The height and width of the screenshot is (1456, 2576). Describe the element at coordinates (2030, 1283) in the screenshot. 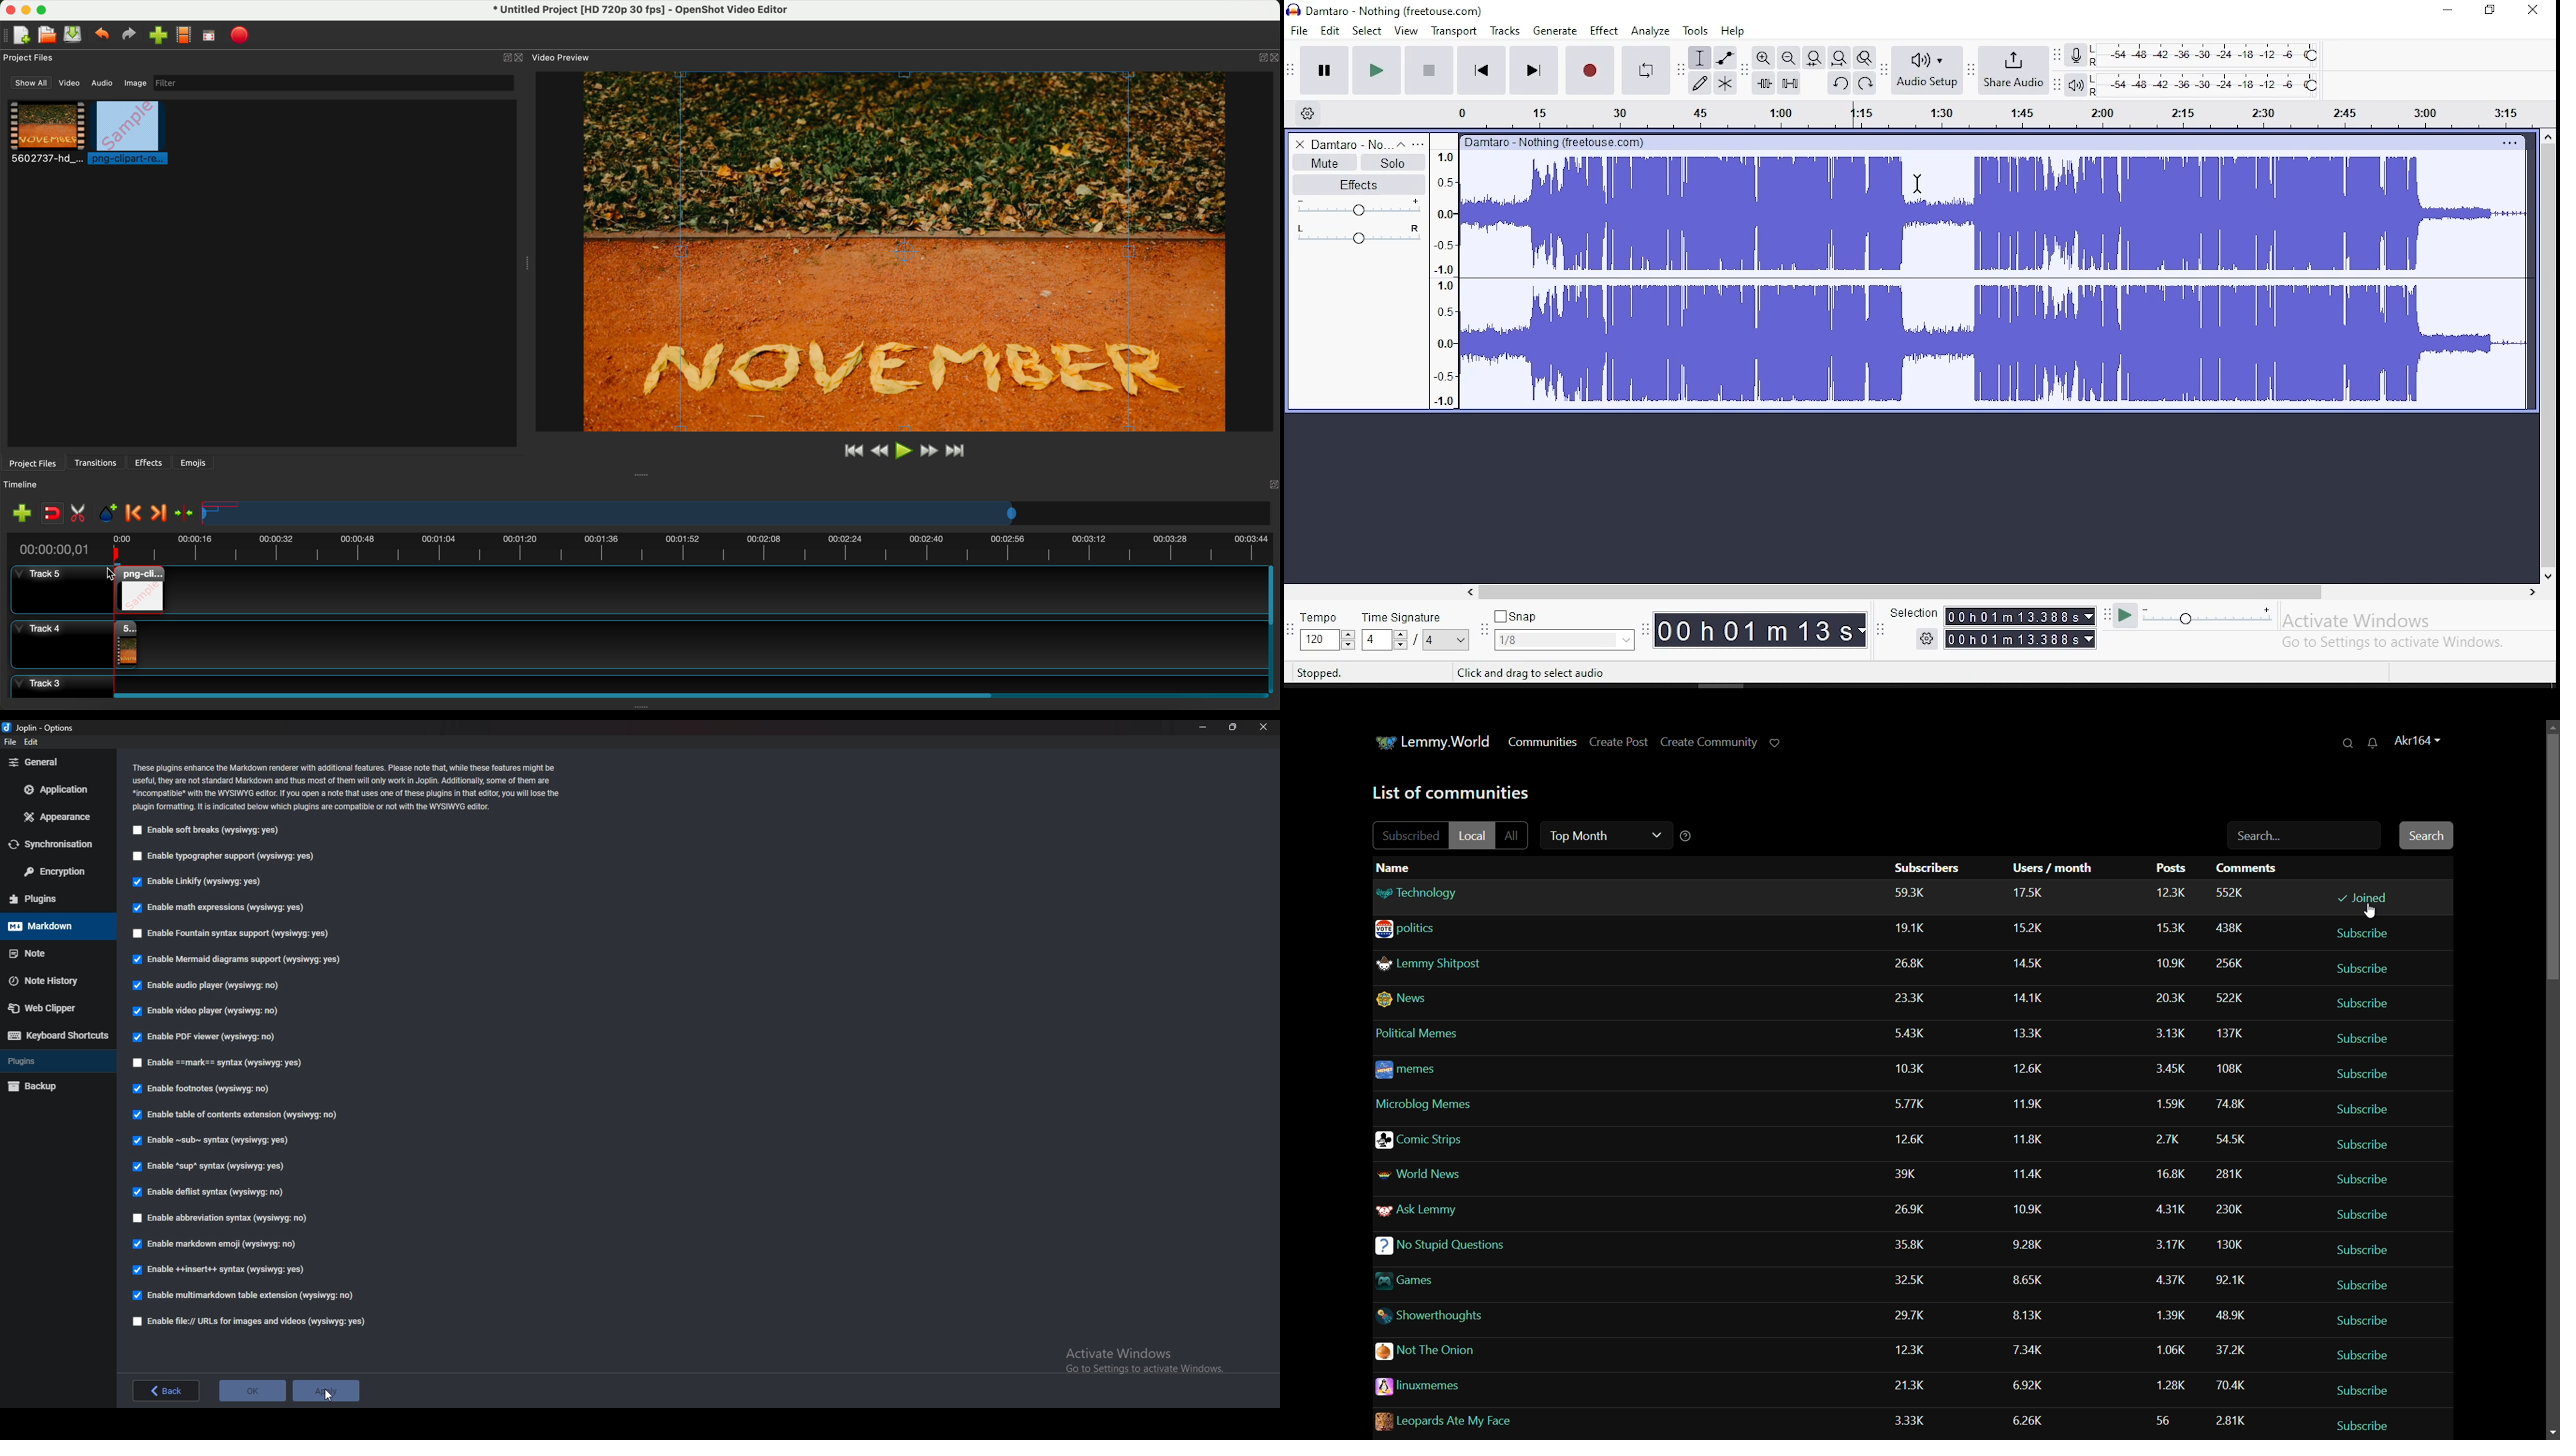

I see `user per month` at that location.